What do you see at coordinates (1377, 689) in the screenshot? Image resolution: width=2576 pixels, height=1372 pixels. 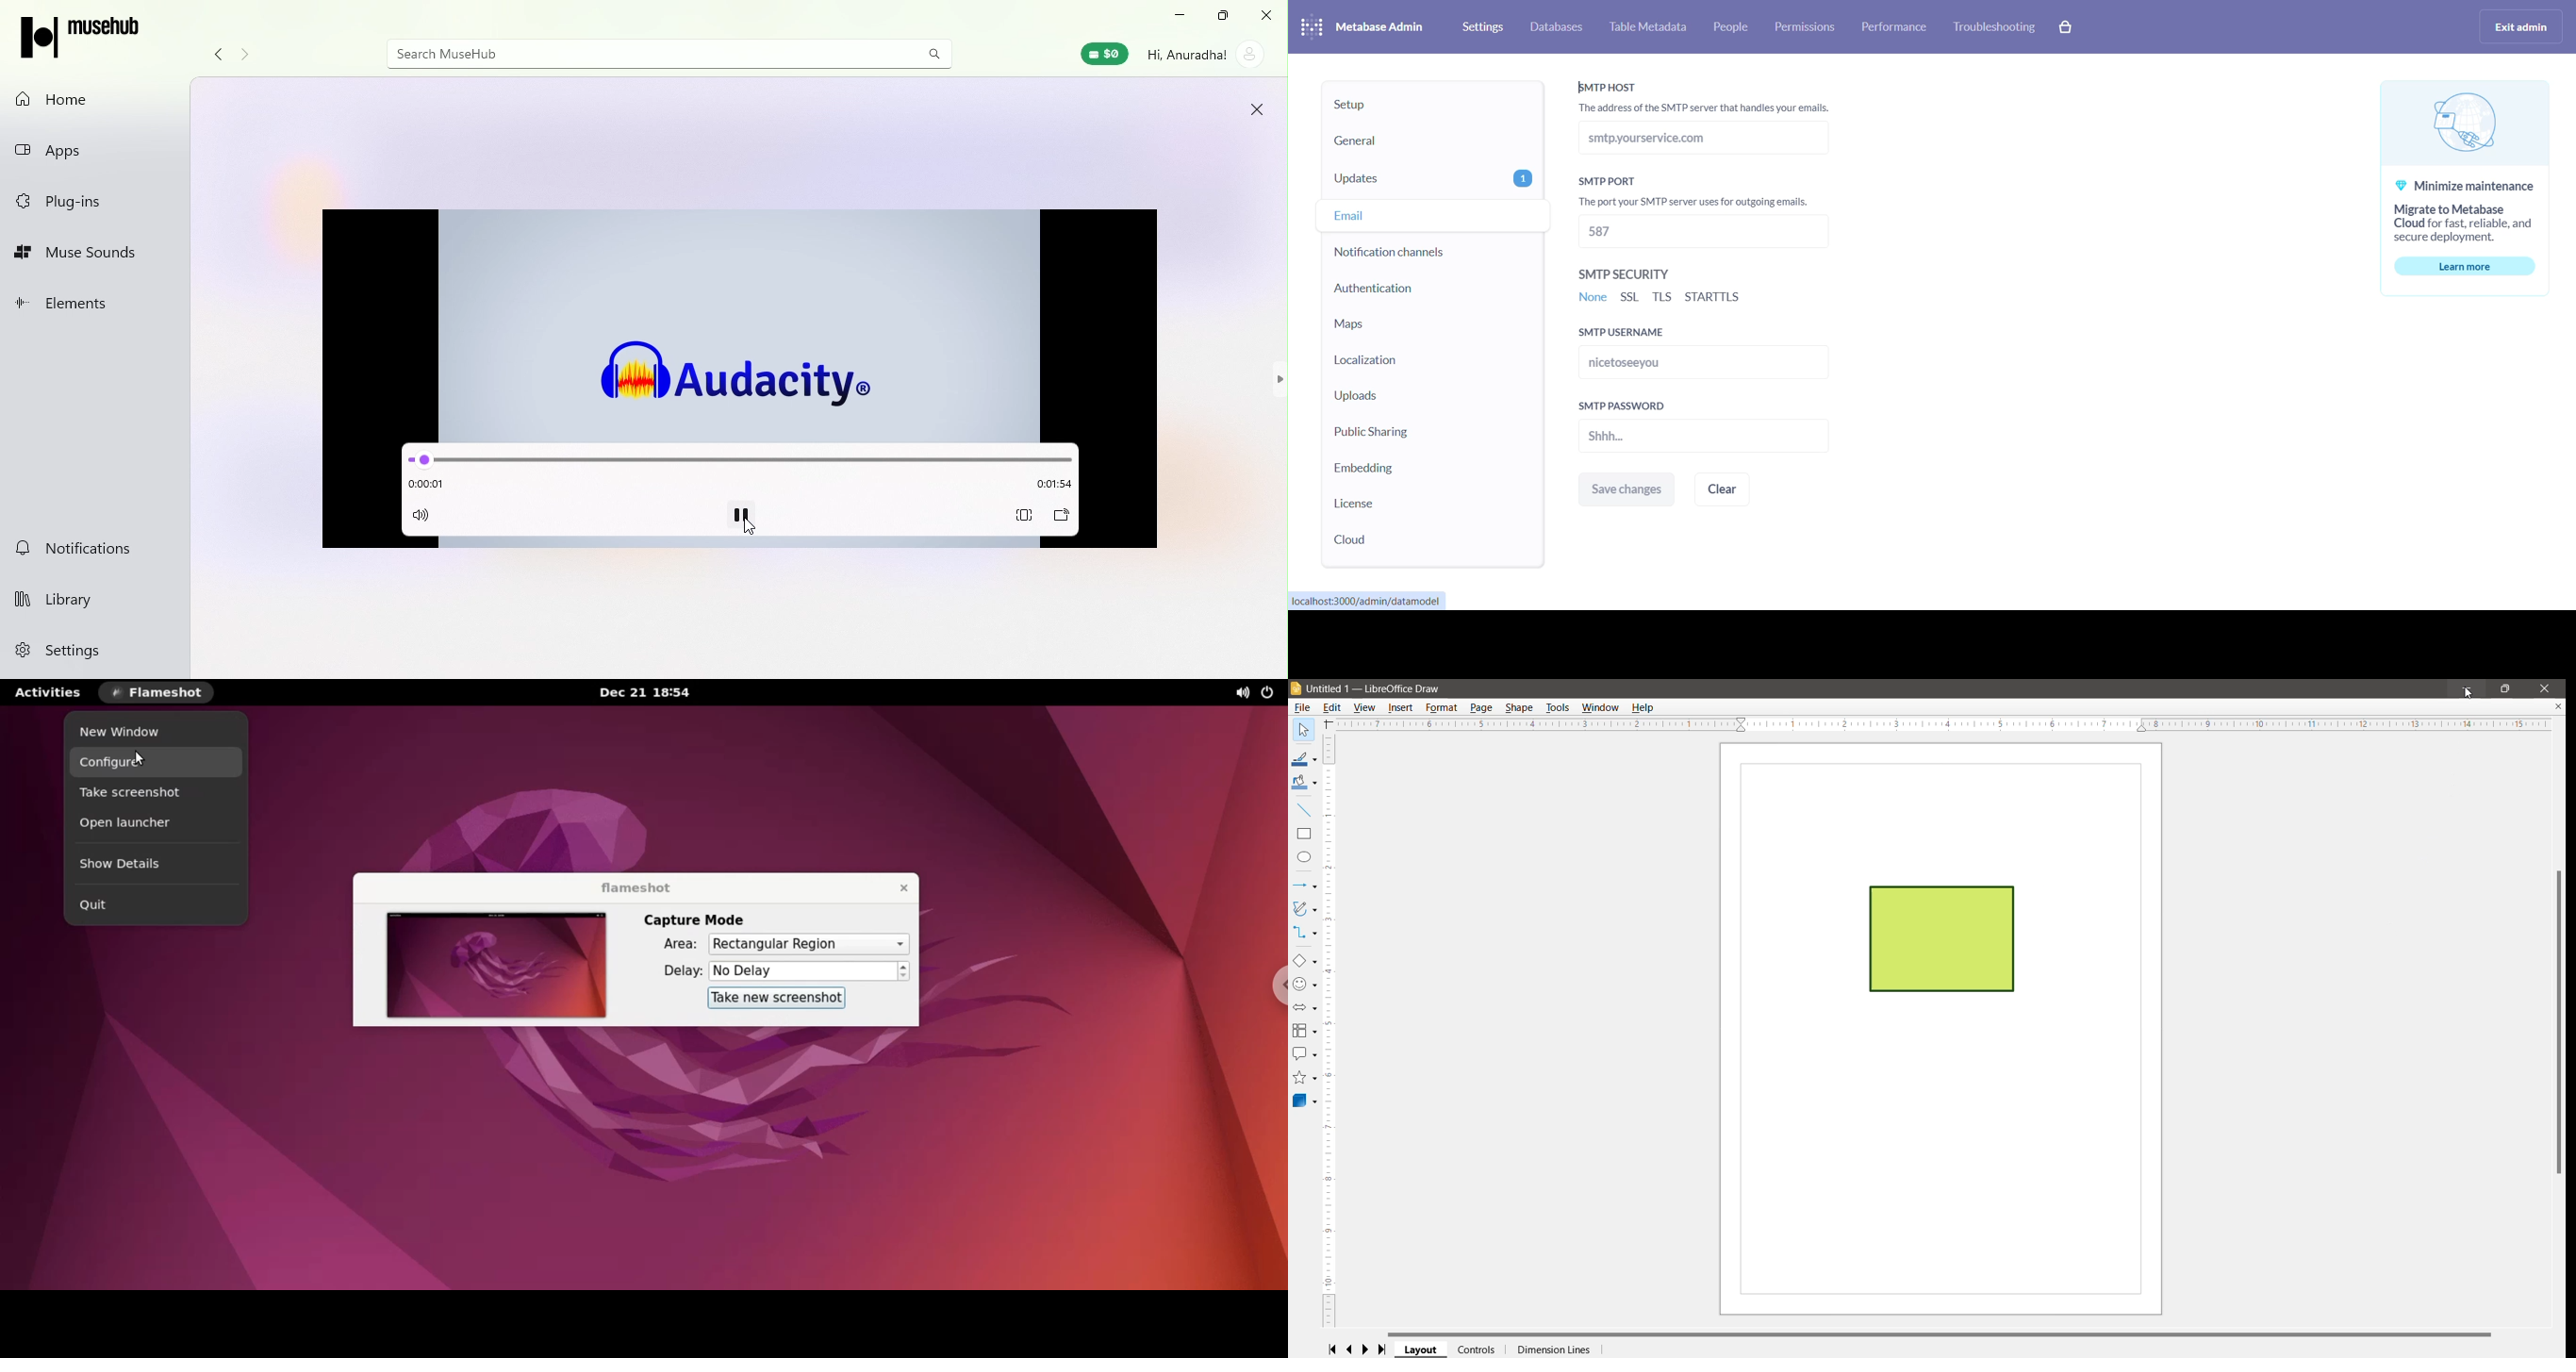 I see `Document Title - Application Name` at bounding box center [1377, 689].